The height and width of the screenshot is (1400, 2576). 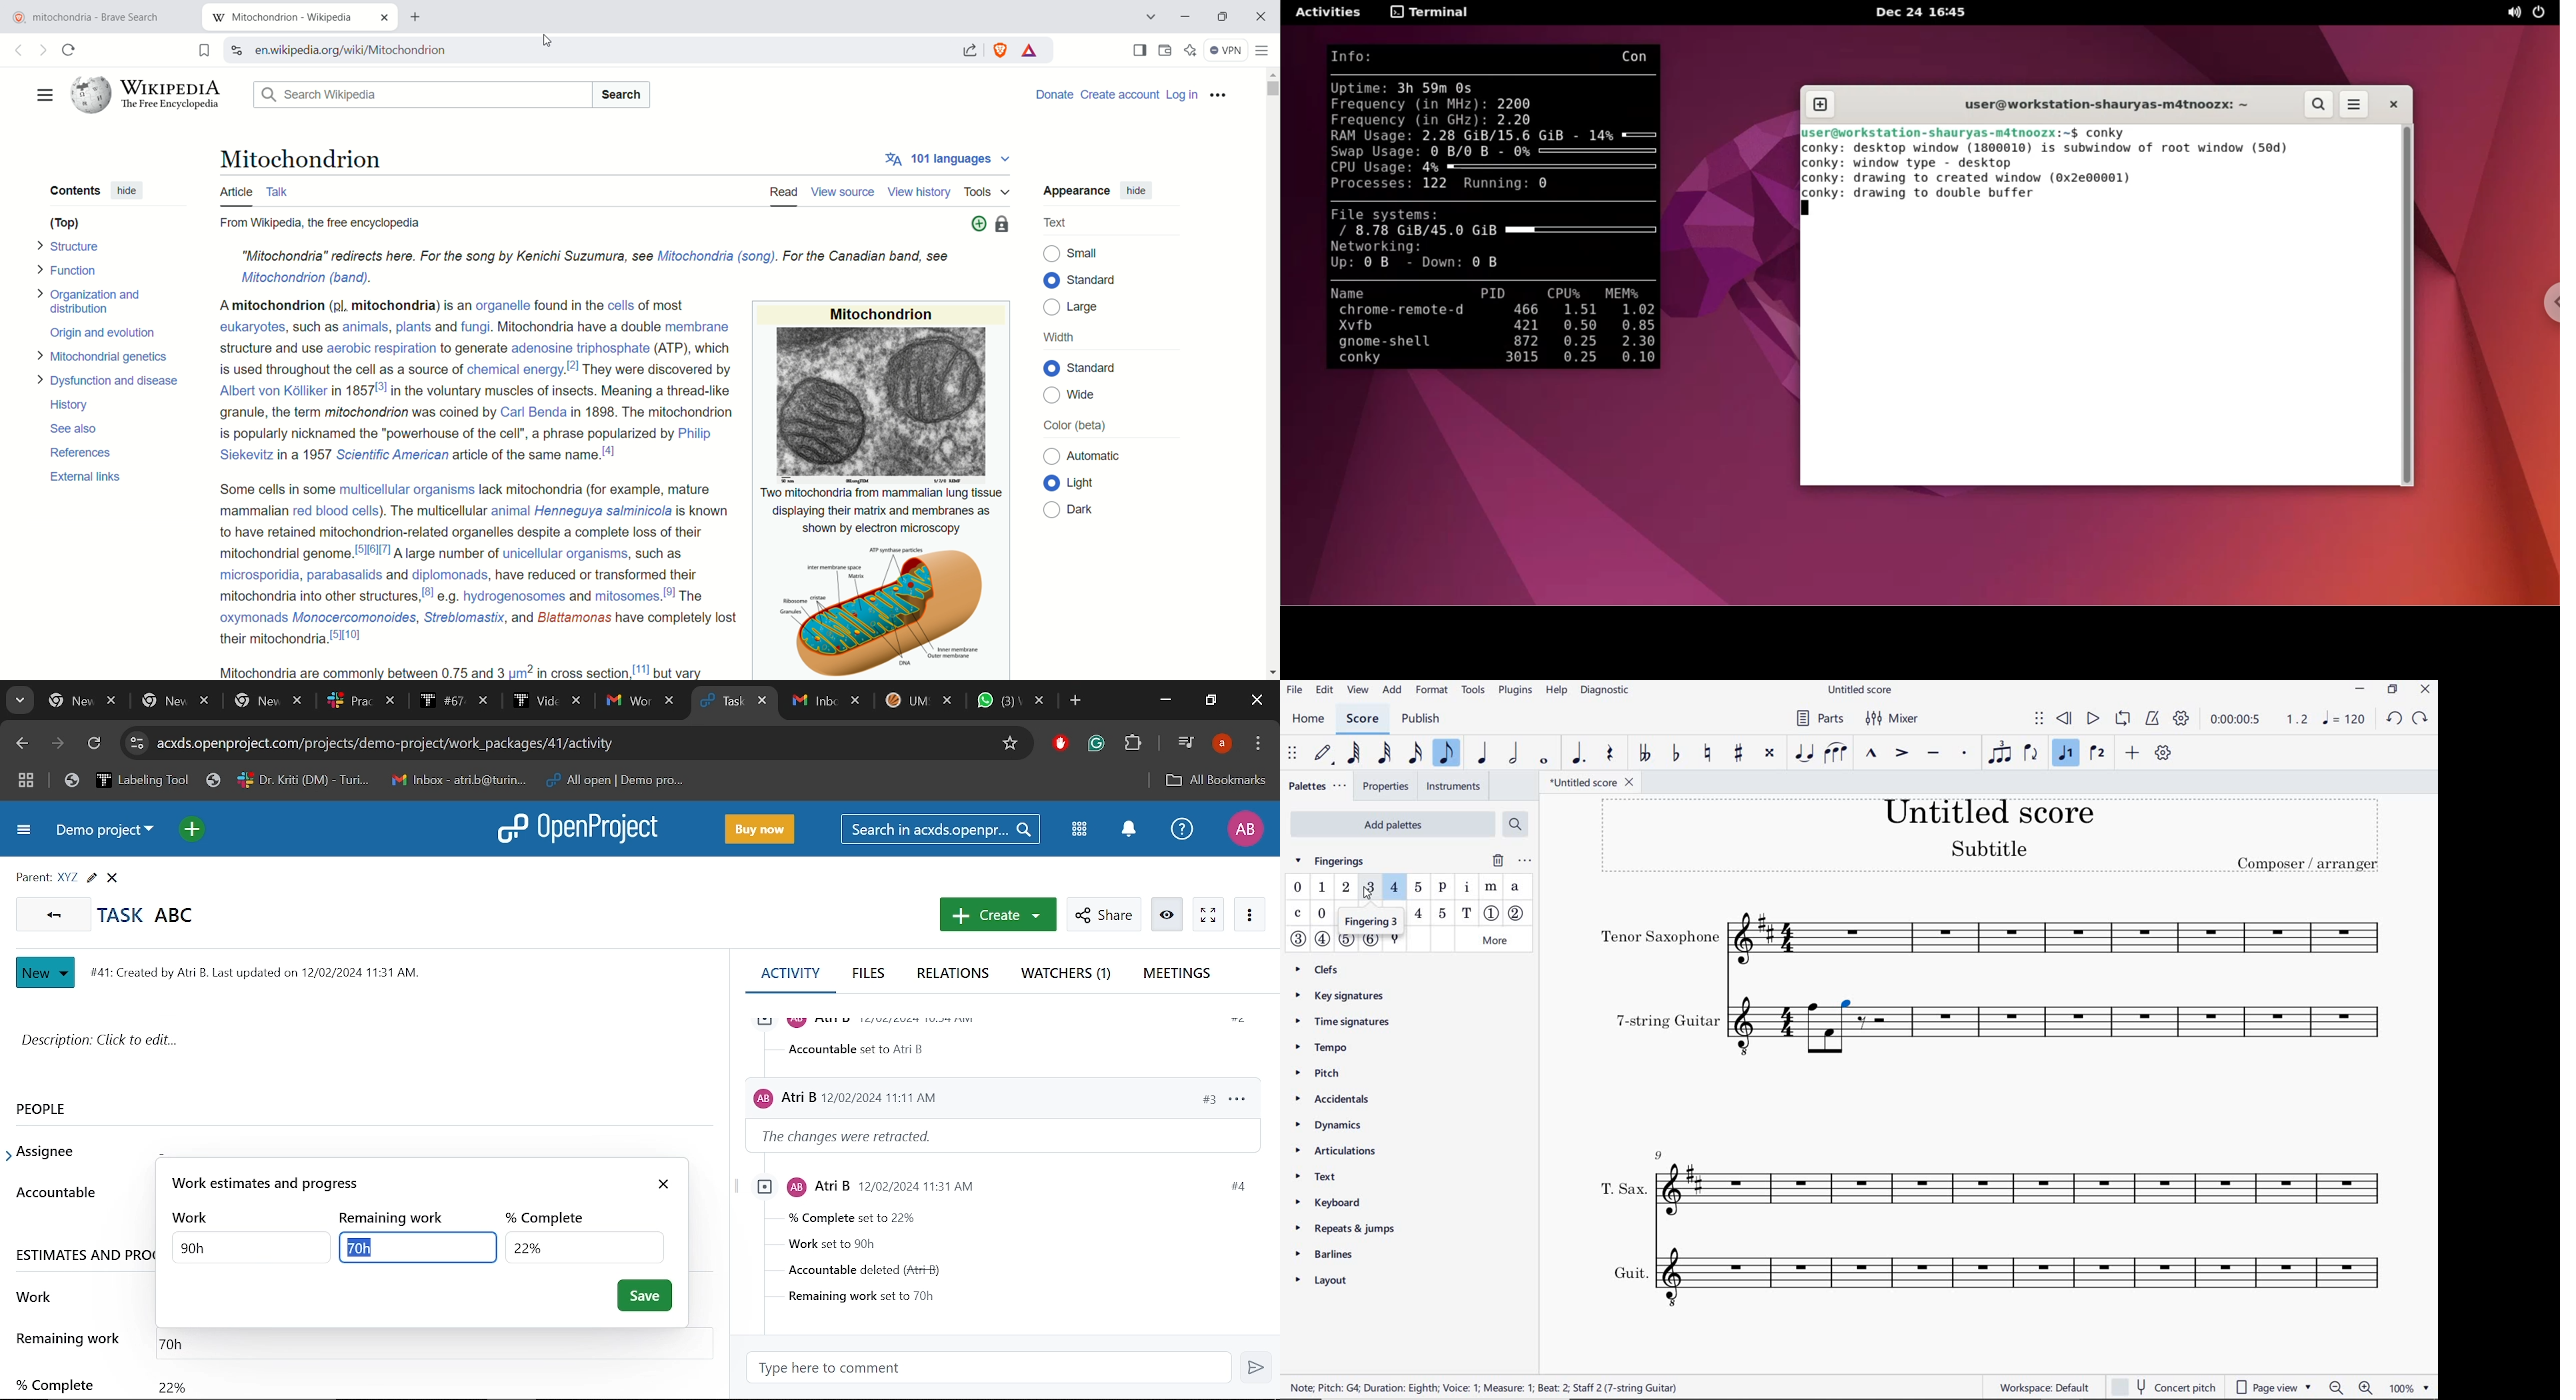 What do you see at coordinates (1713, 1029) in the screenshot?
I see `INSTRUMENT: 7-STRING GUITAR` at bounding box center [1713, 1029].